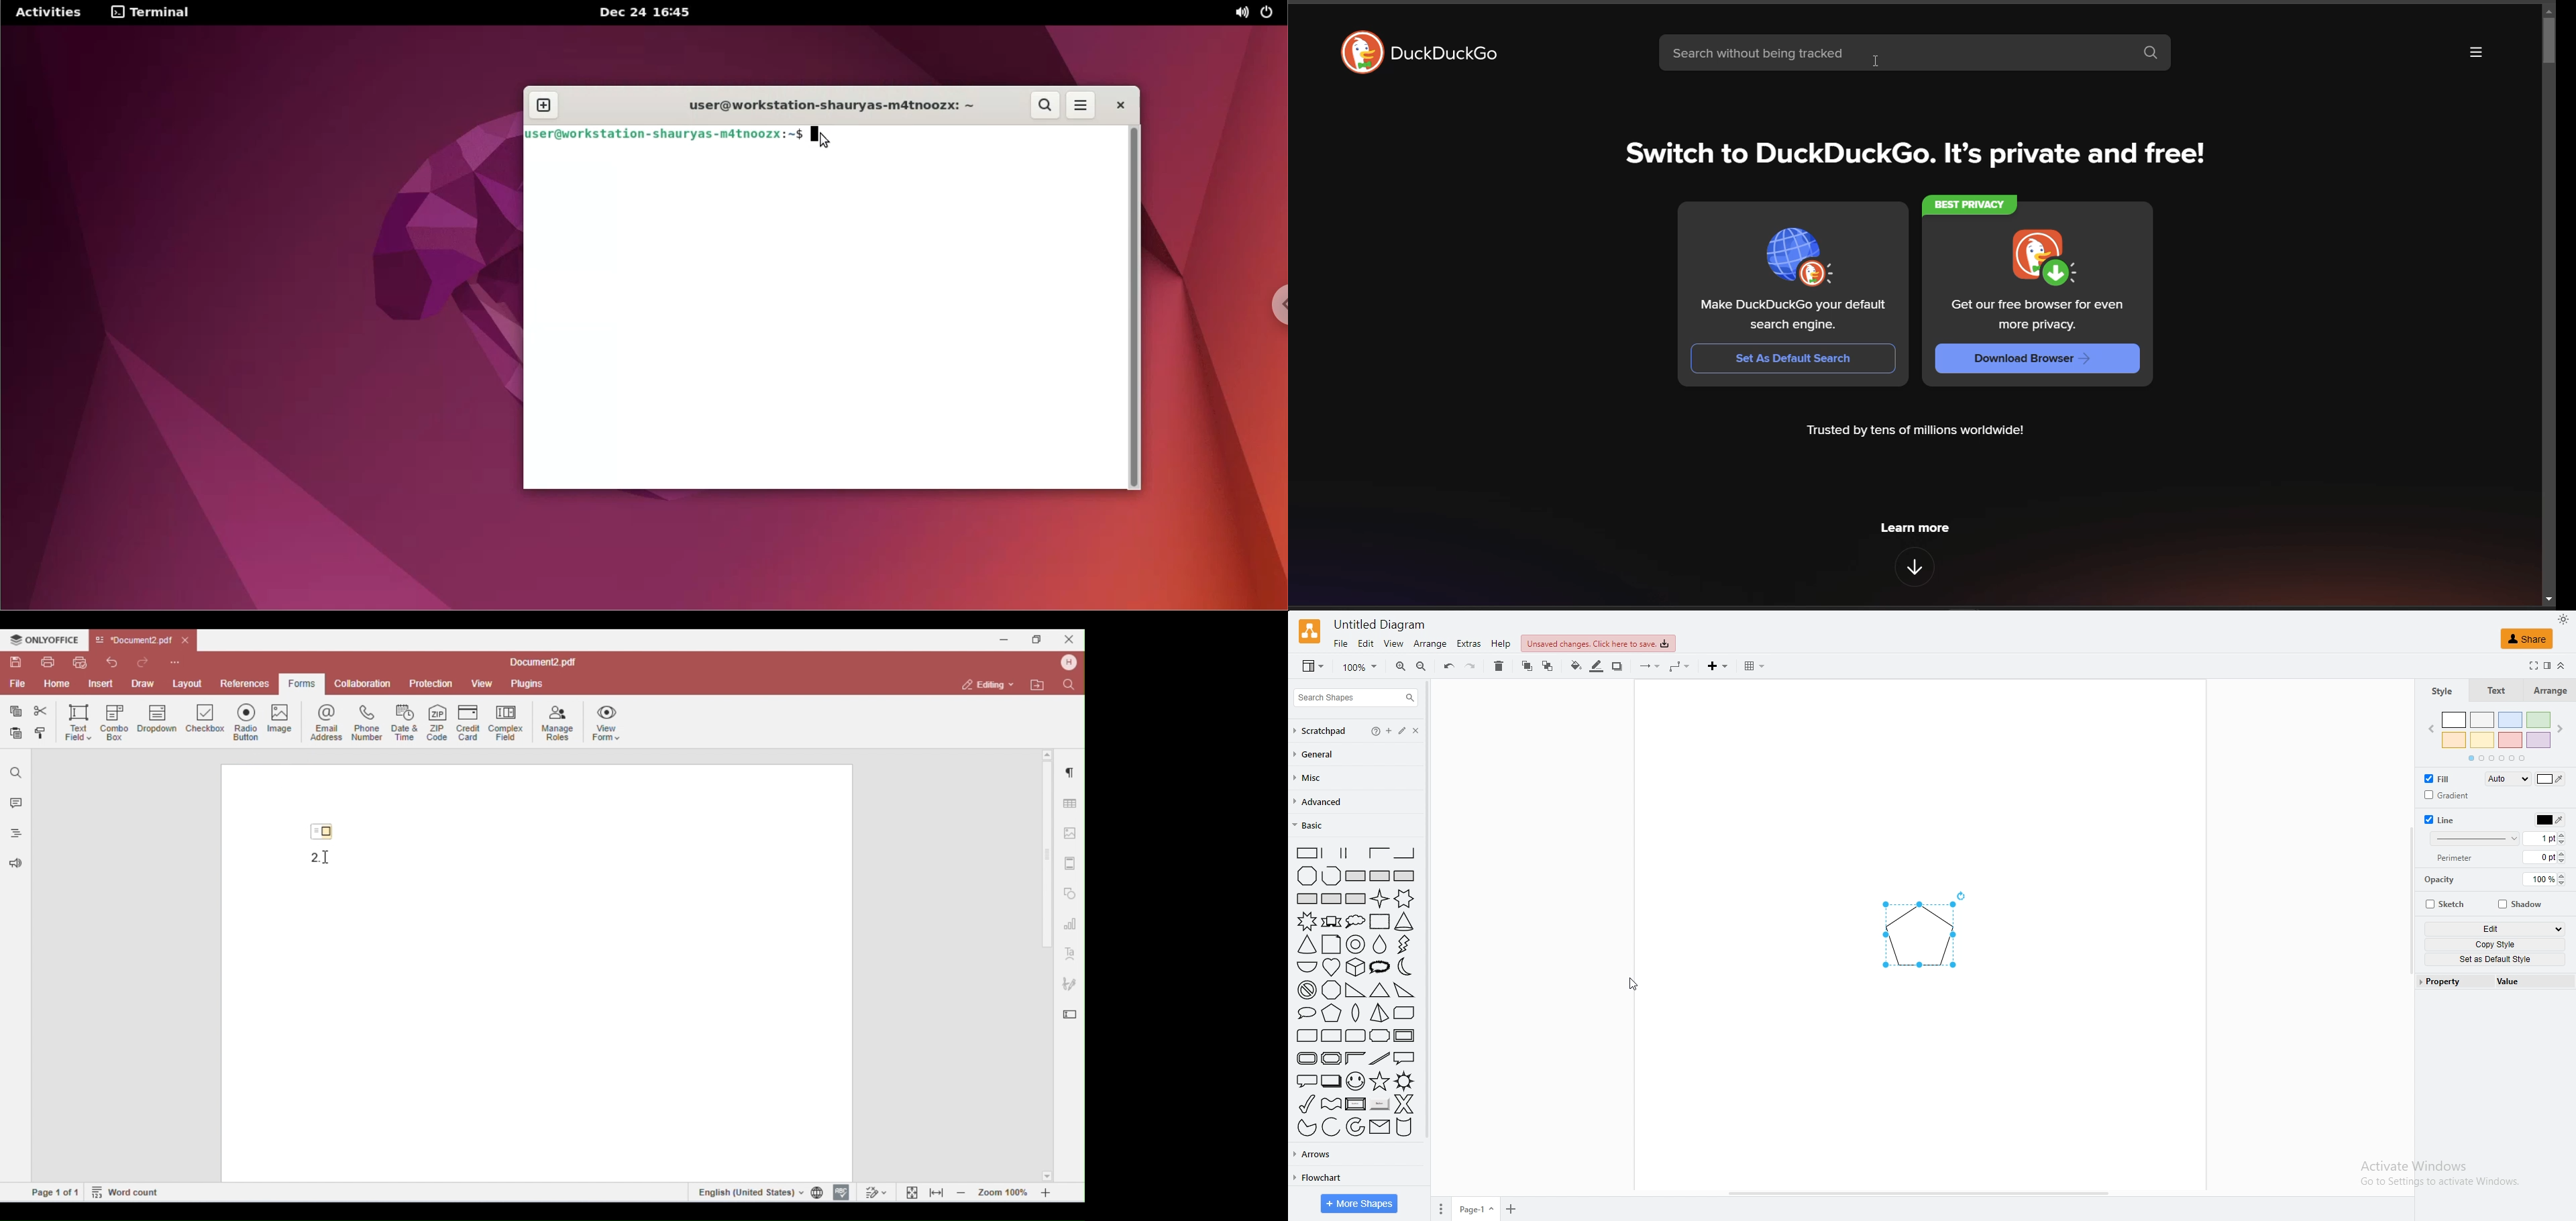 Image resolution: width=2576 pixels, height=1232 pixels. Describe the element at coordinates (2563, 619) in the screenshot. I see `dark mode` at that location.